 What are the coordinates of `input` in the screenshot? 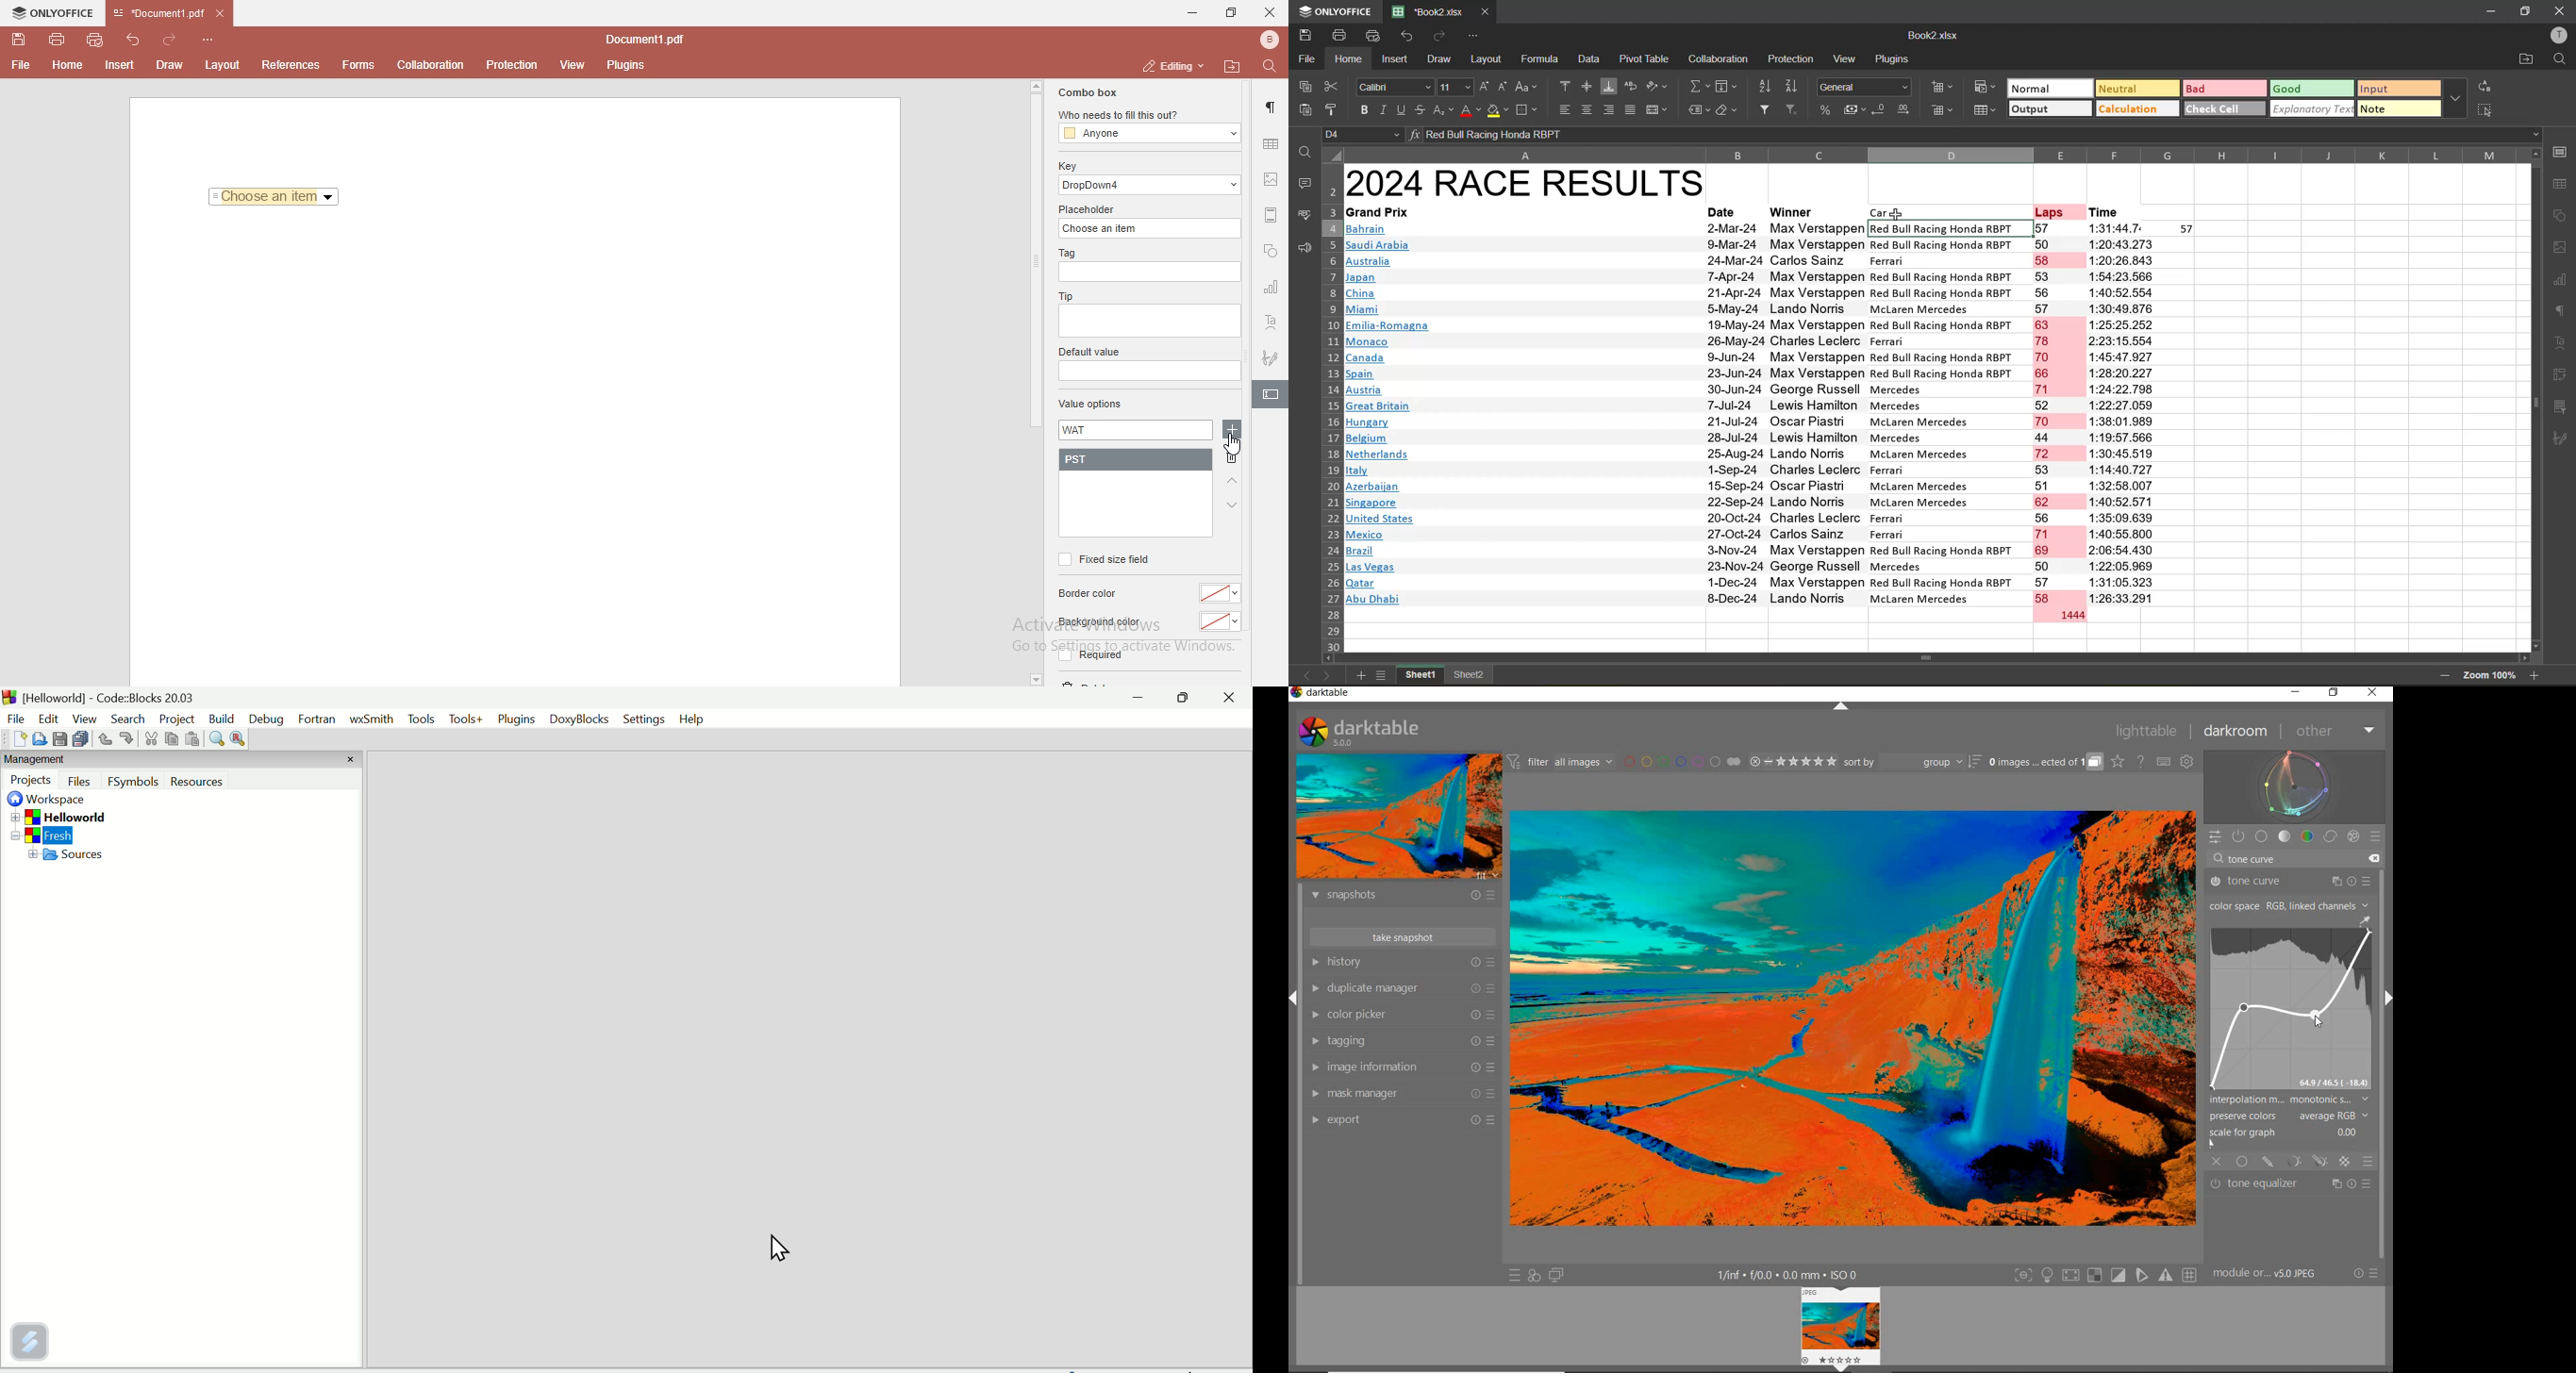 It's located at (2399, 88).